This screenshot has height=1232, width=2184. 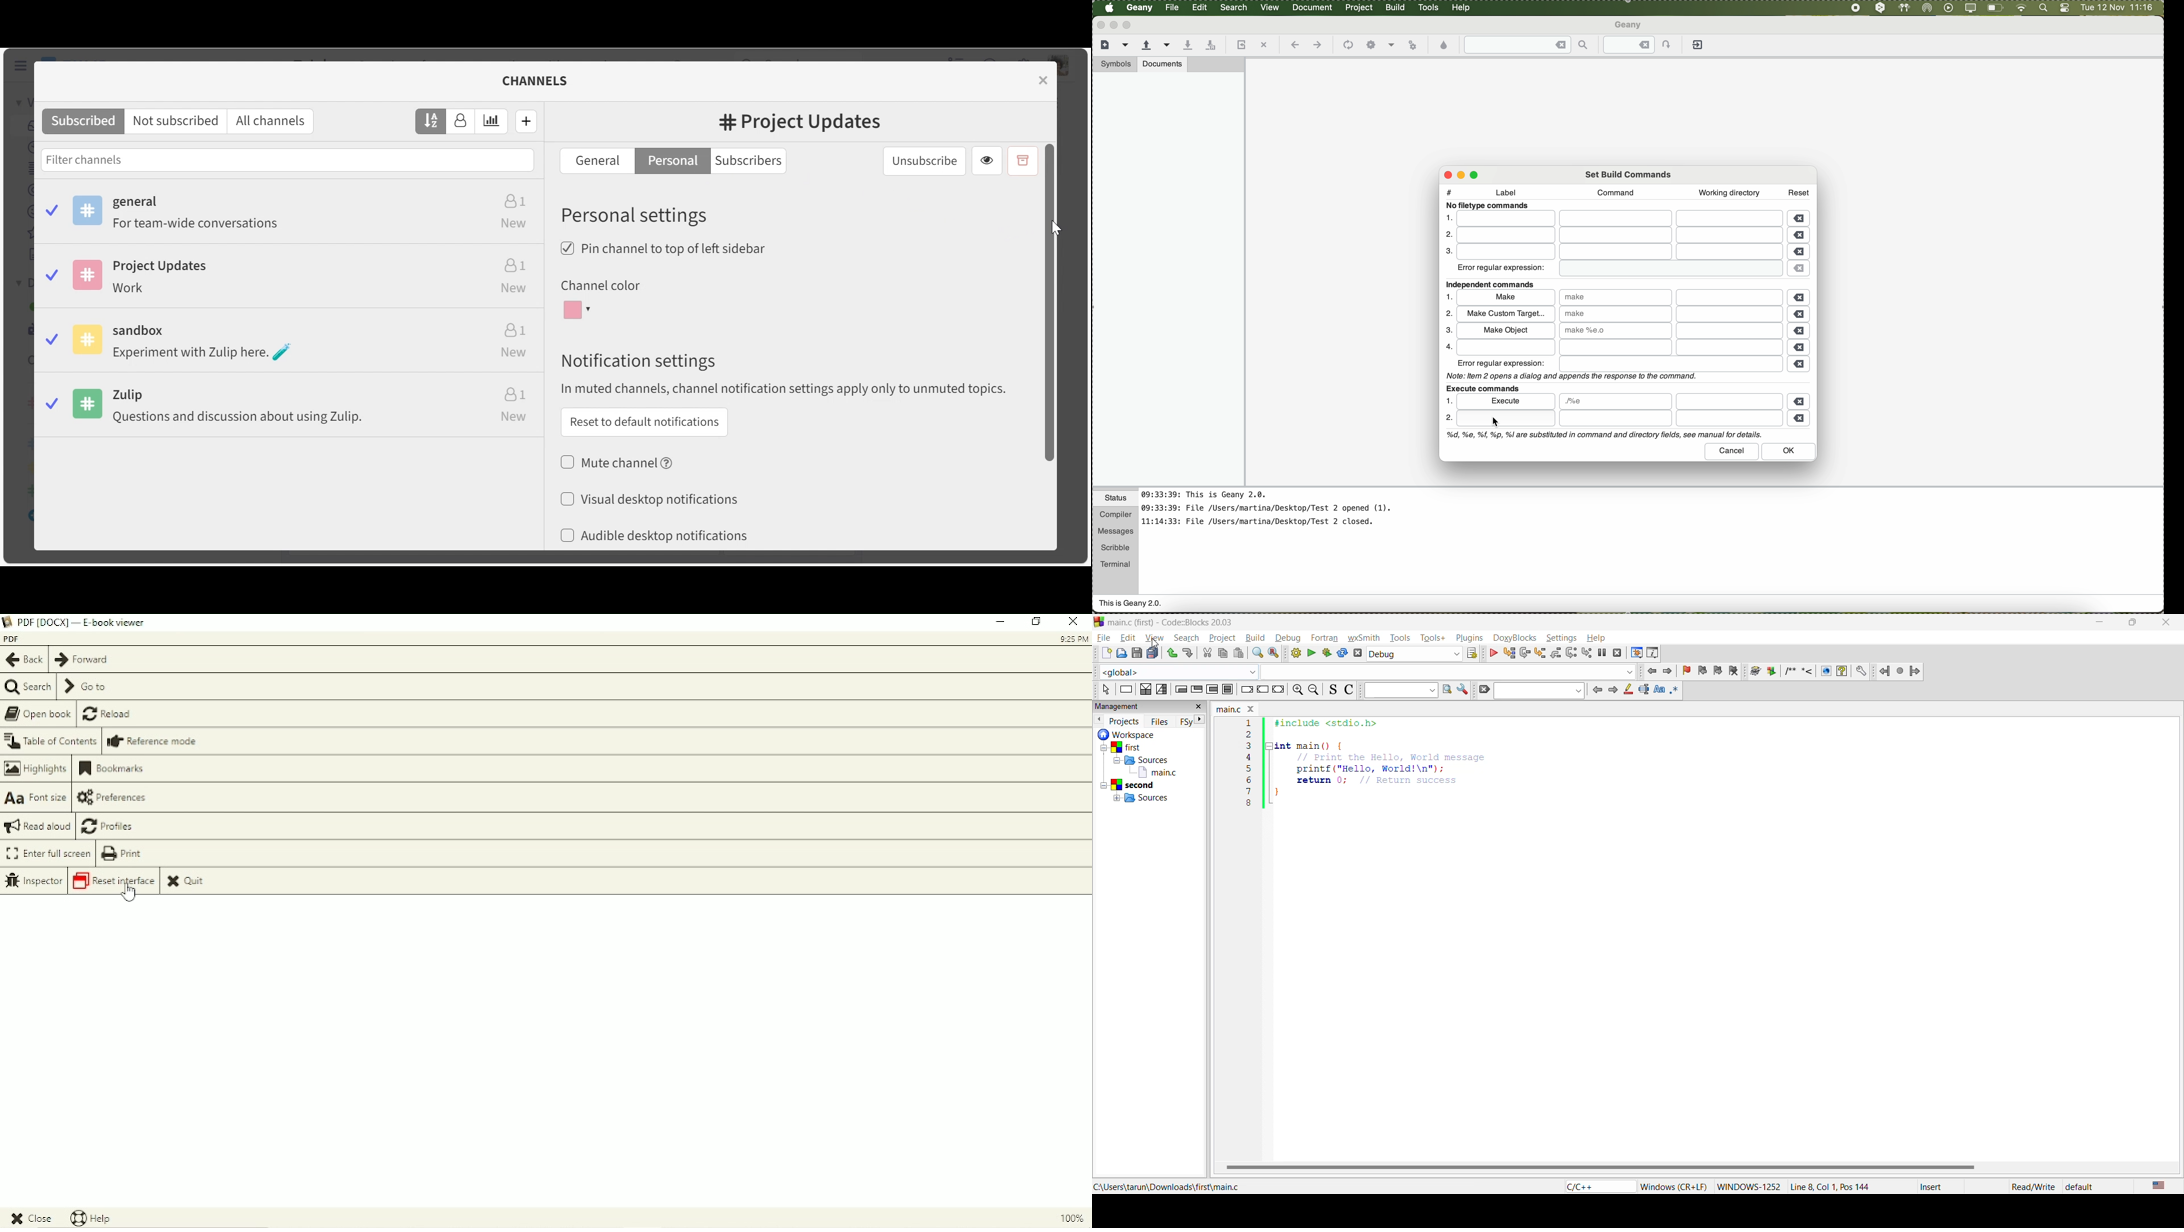 What do you see at coordinates (2033, 1187) in the screenshot?
I see `Read/Write` at bounding box center [2033, 1187].